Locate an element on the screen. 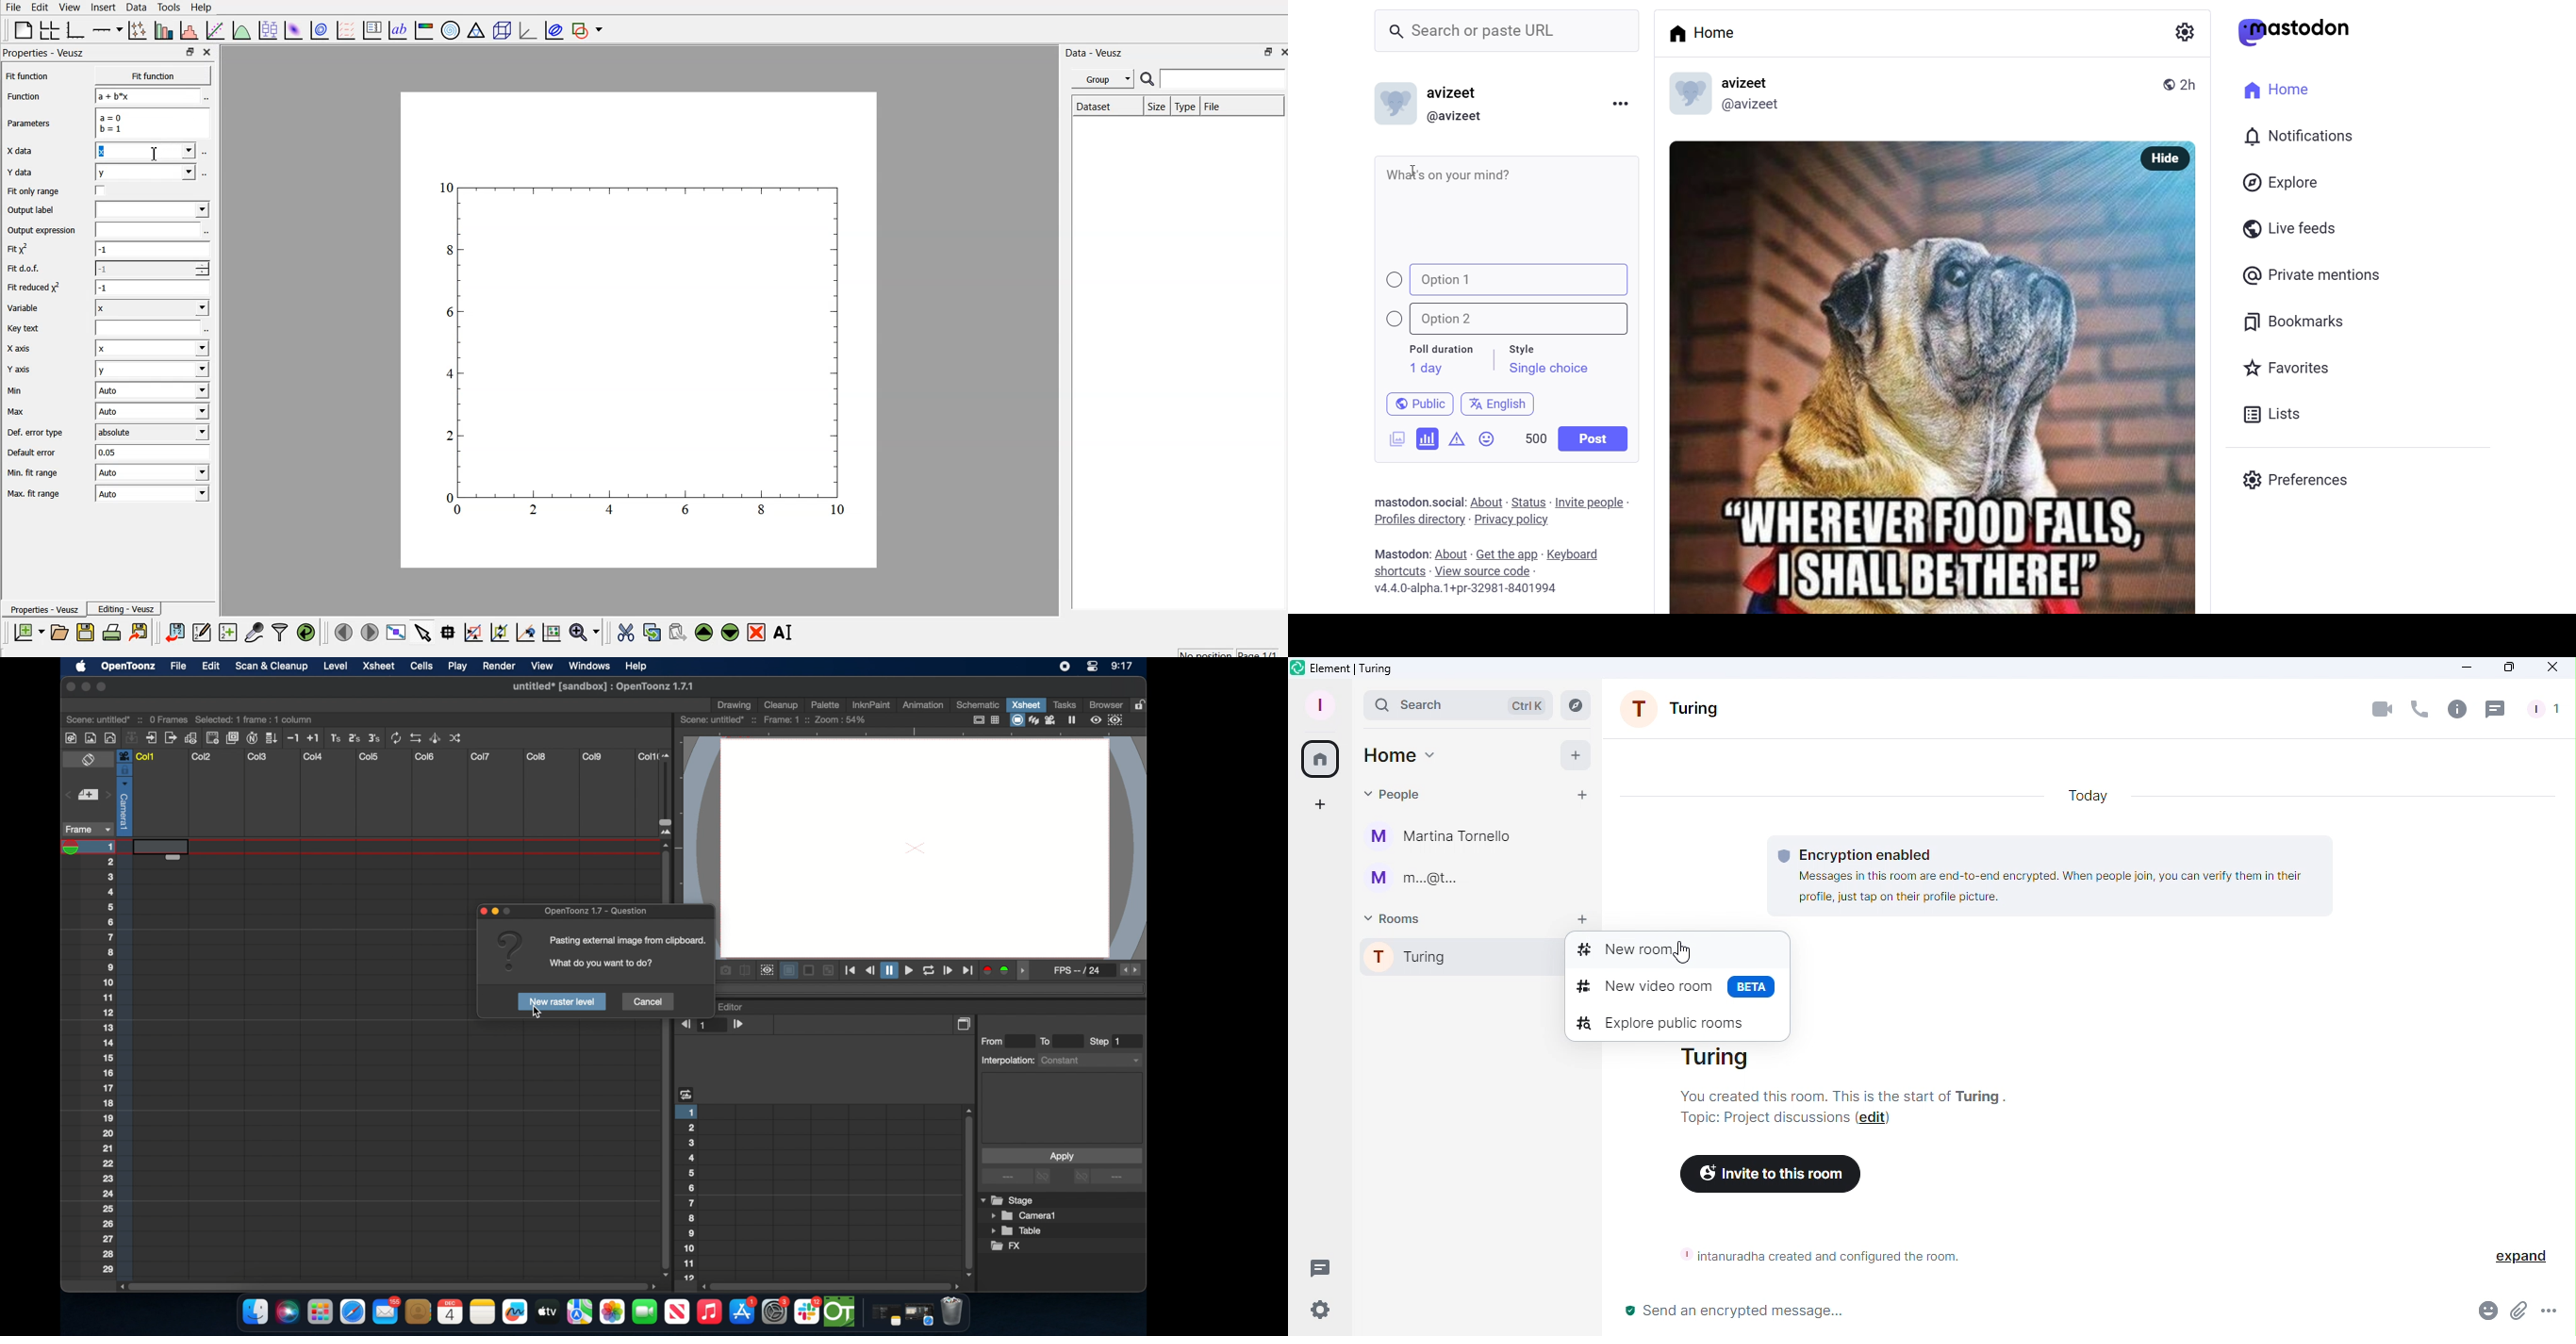 The height and width of the screenshot is (1344, 2576). Help is located at coordinates (202, 6).